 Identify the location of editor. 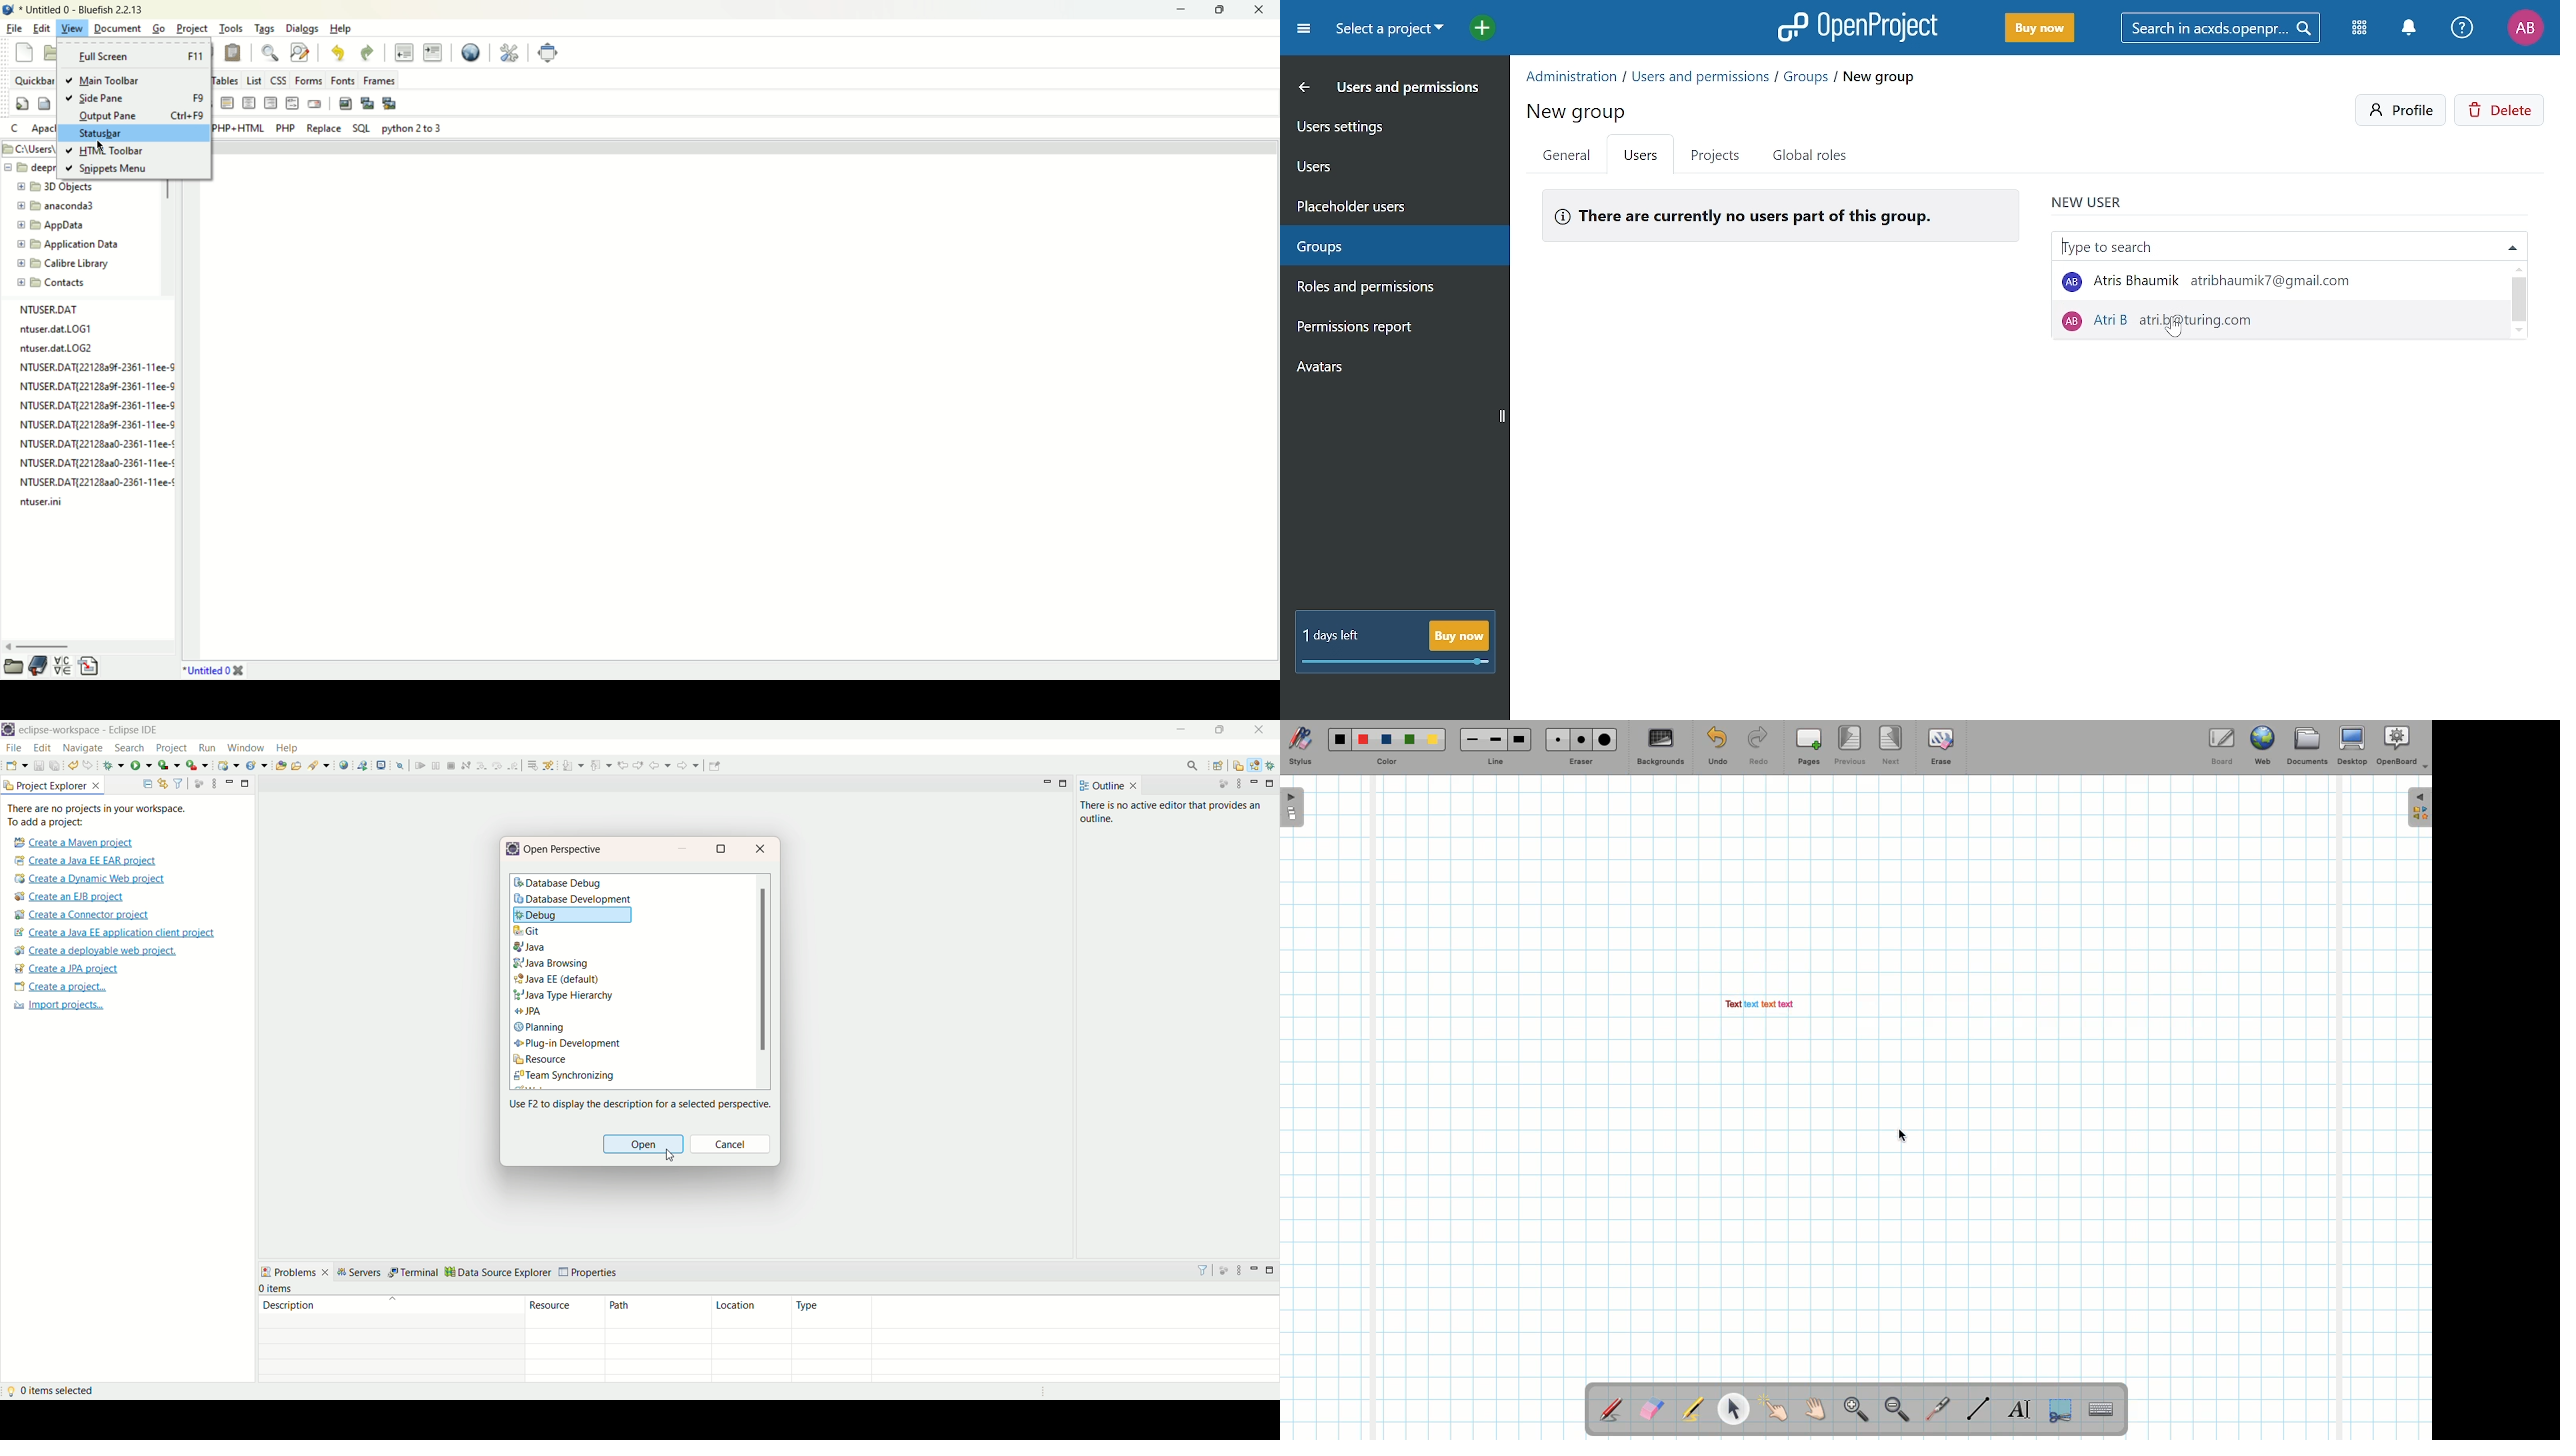
(745, 401).